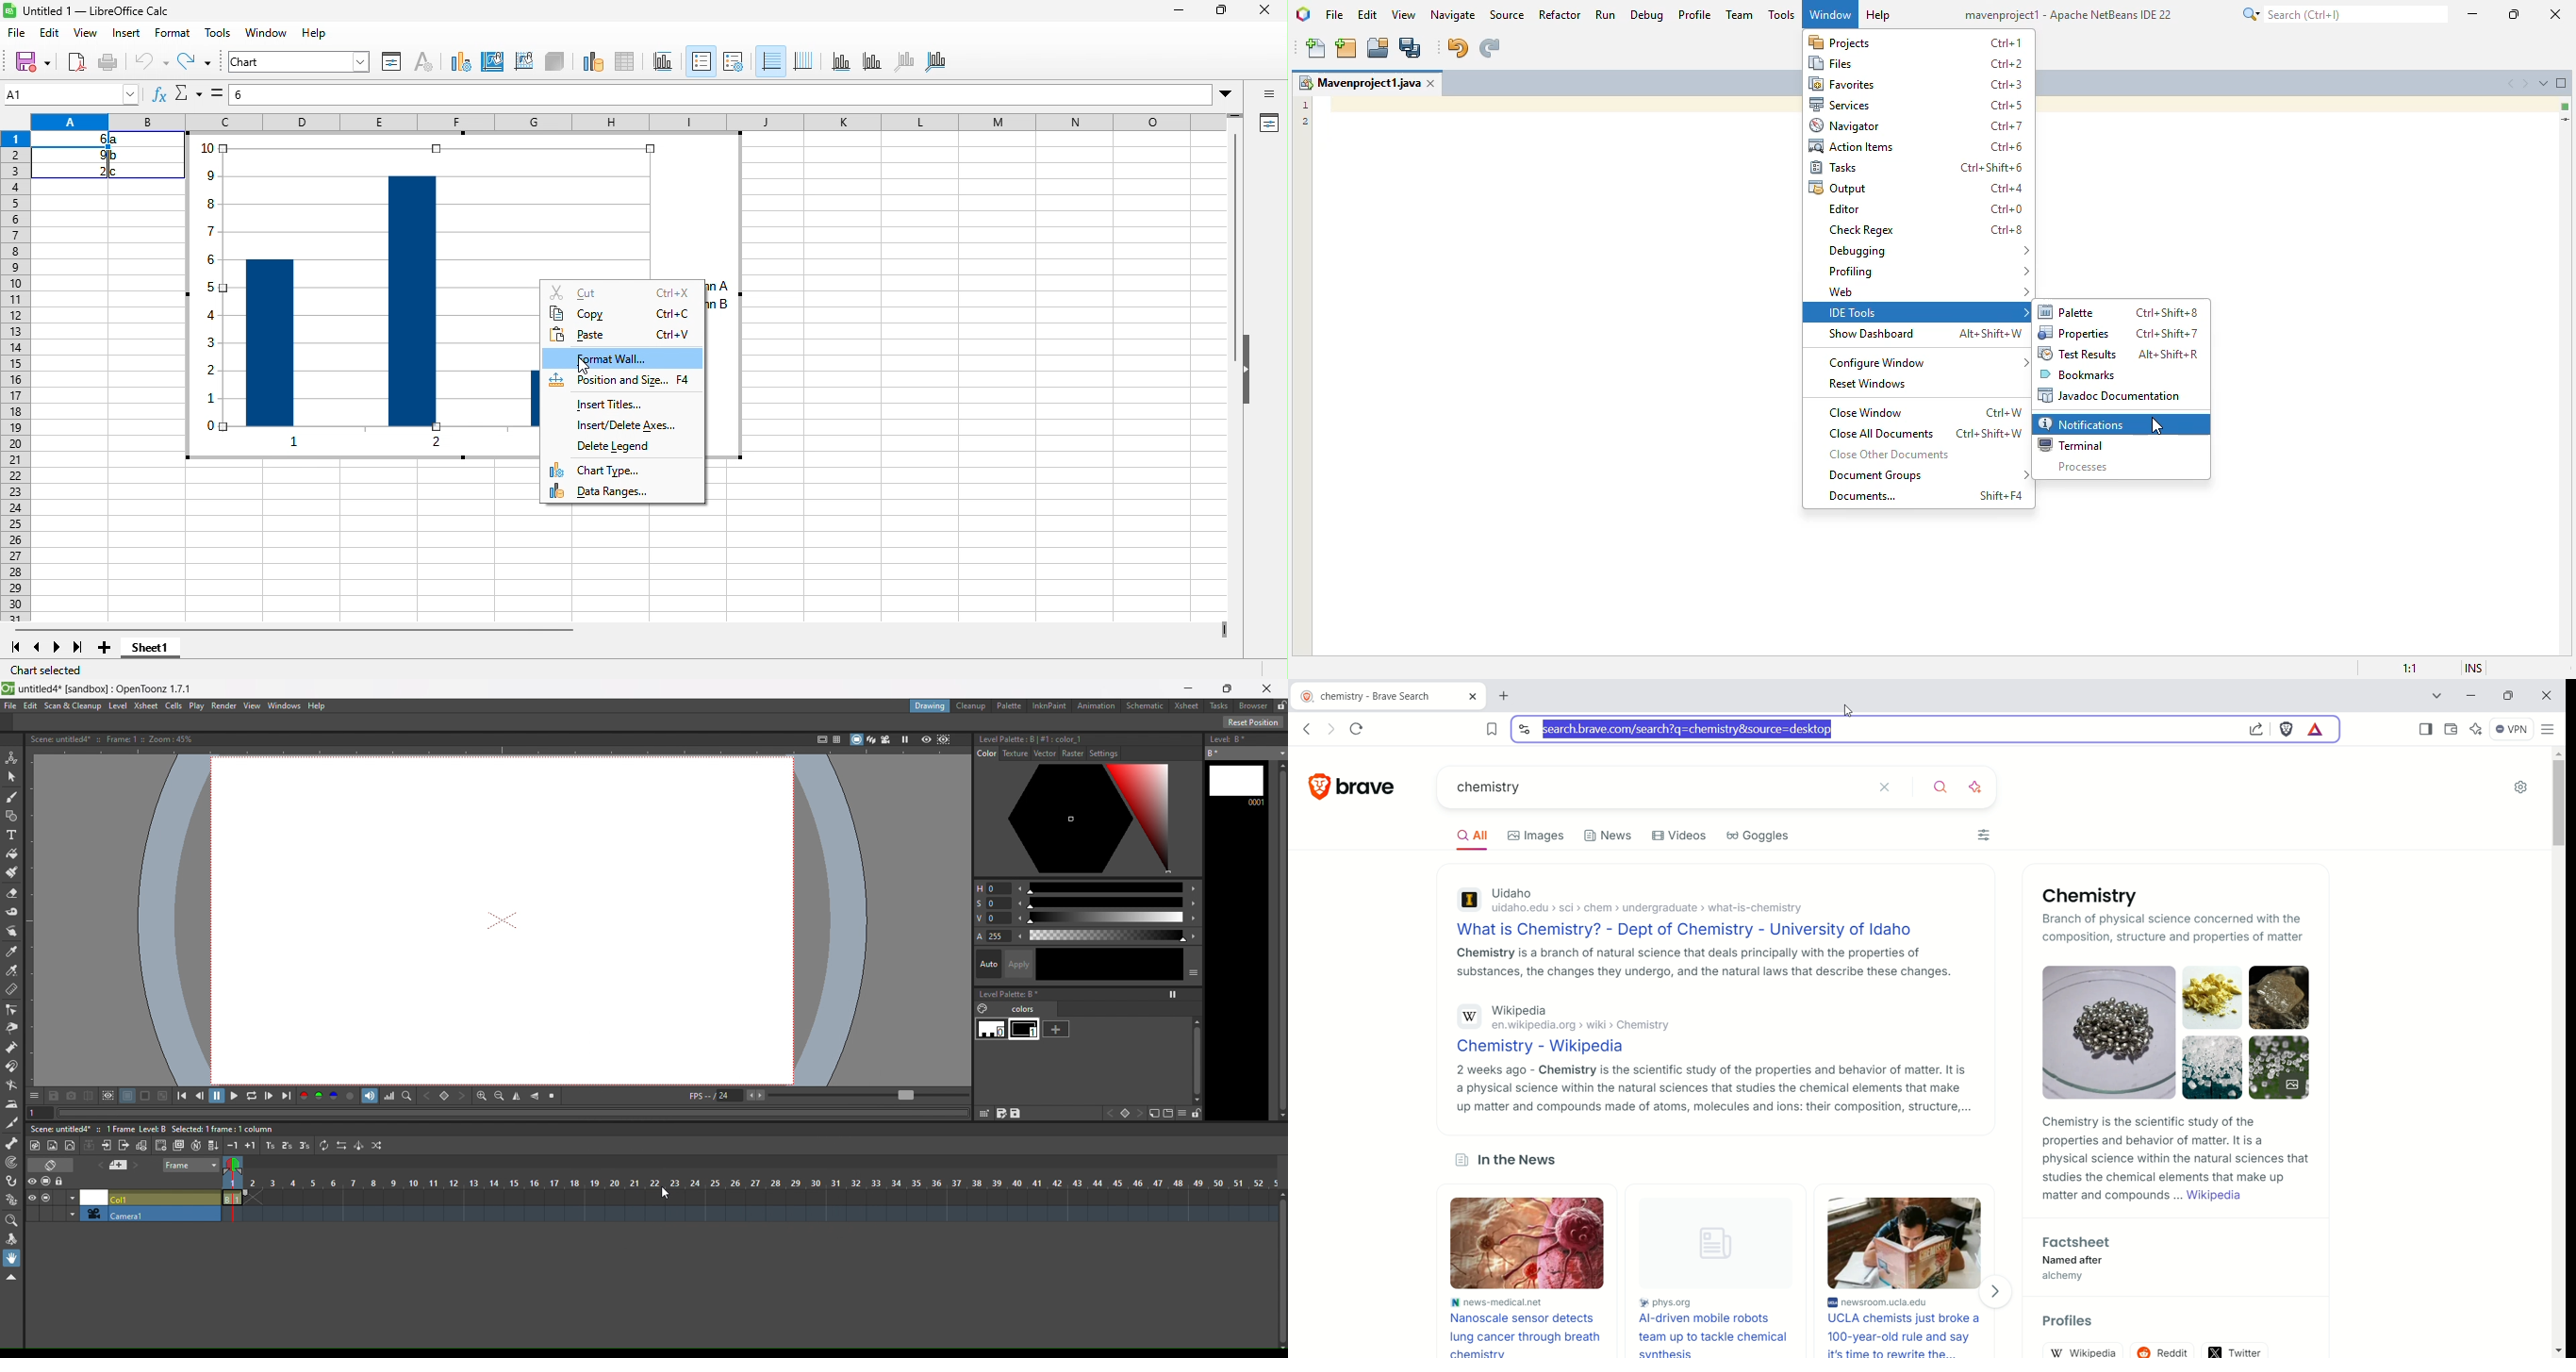 The height and width of the screenshot is (1372, 2576). I want to click on locator, so click(407, 1095).